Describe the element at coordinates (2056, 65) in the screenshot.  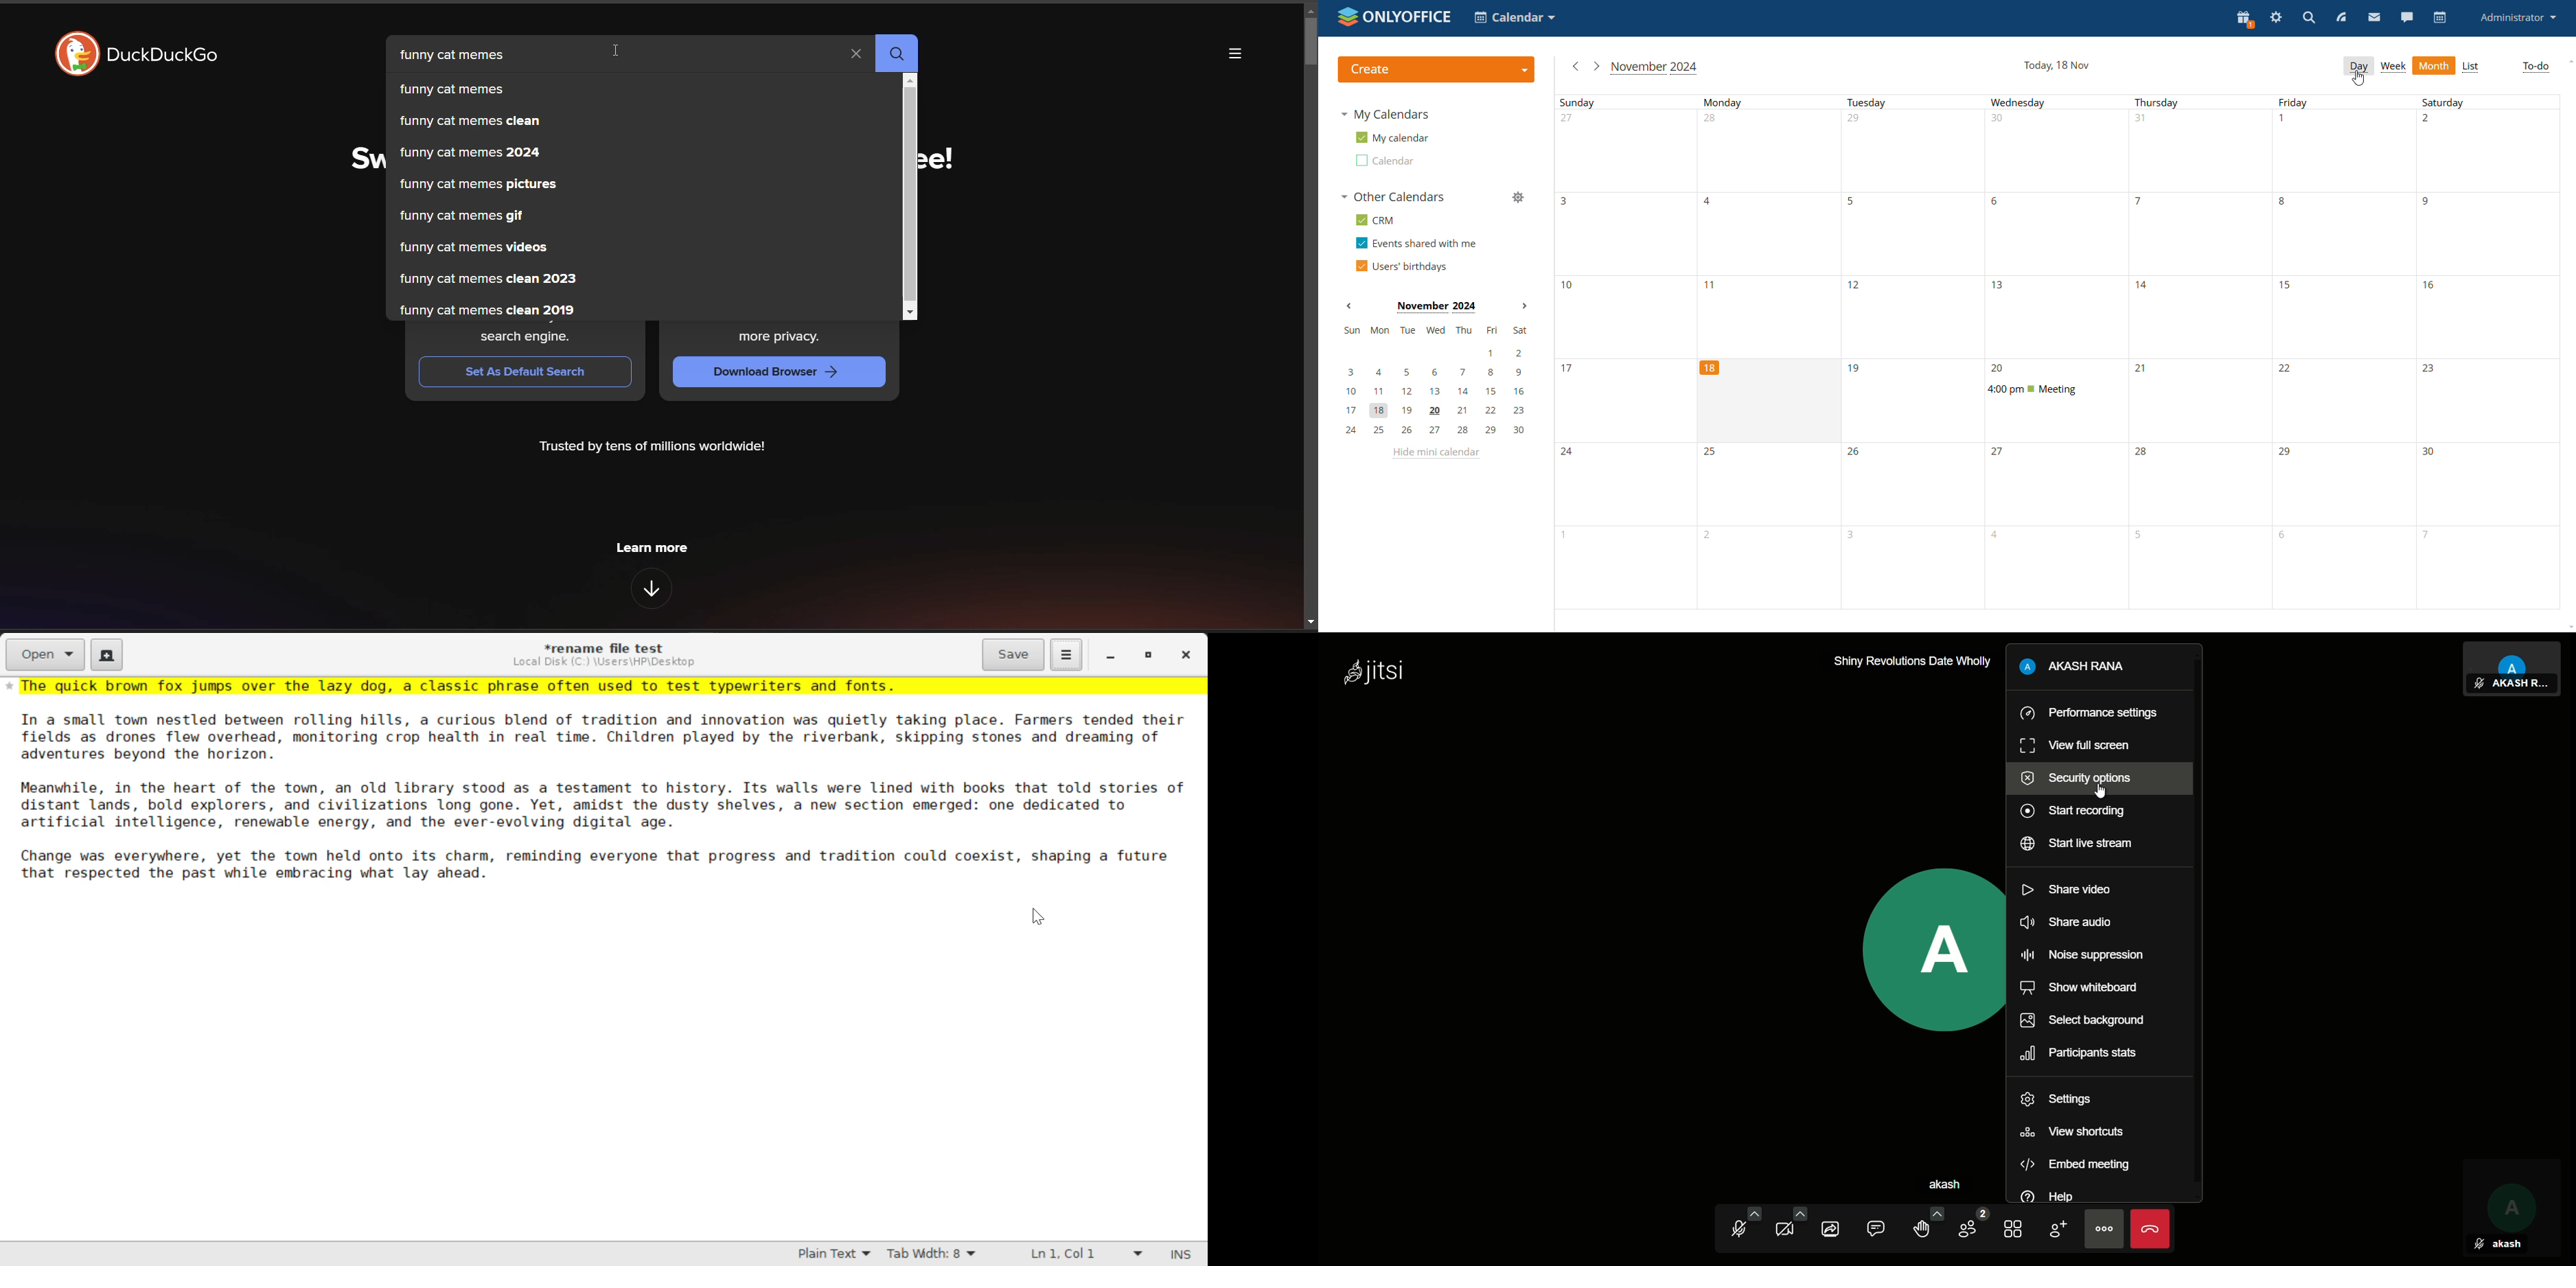
I see `current date` at that location.